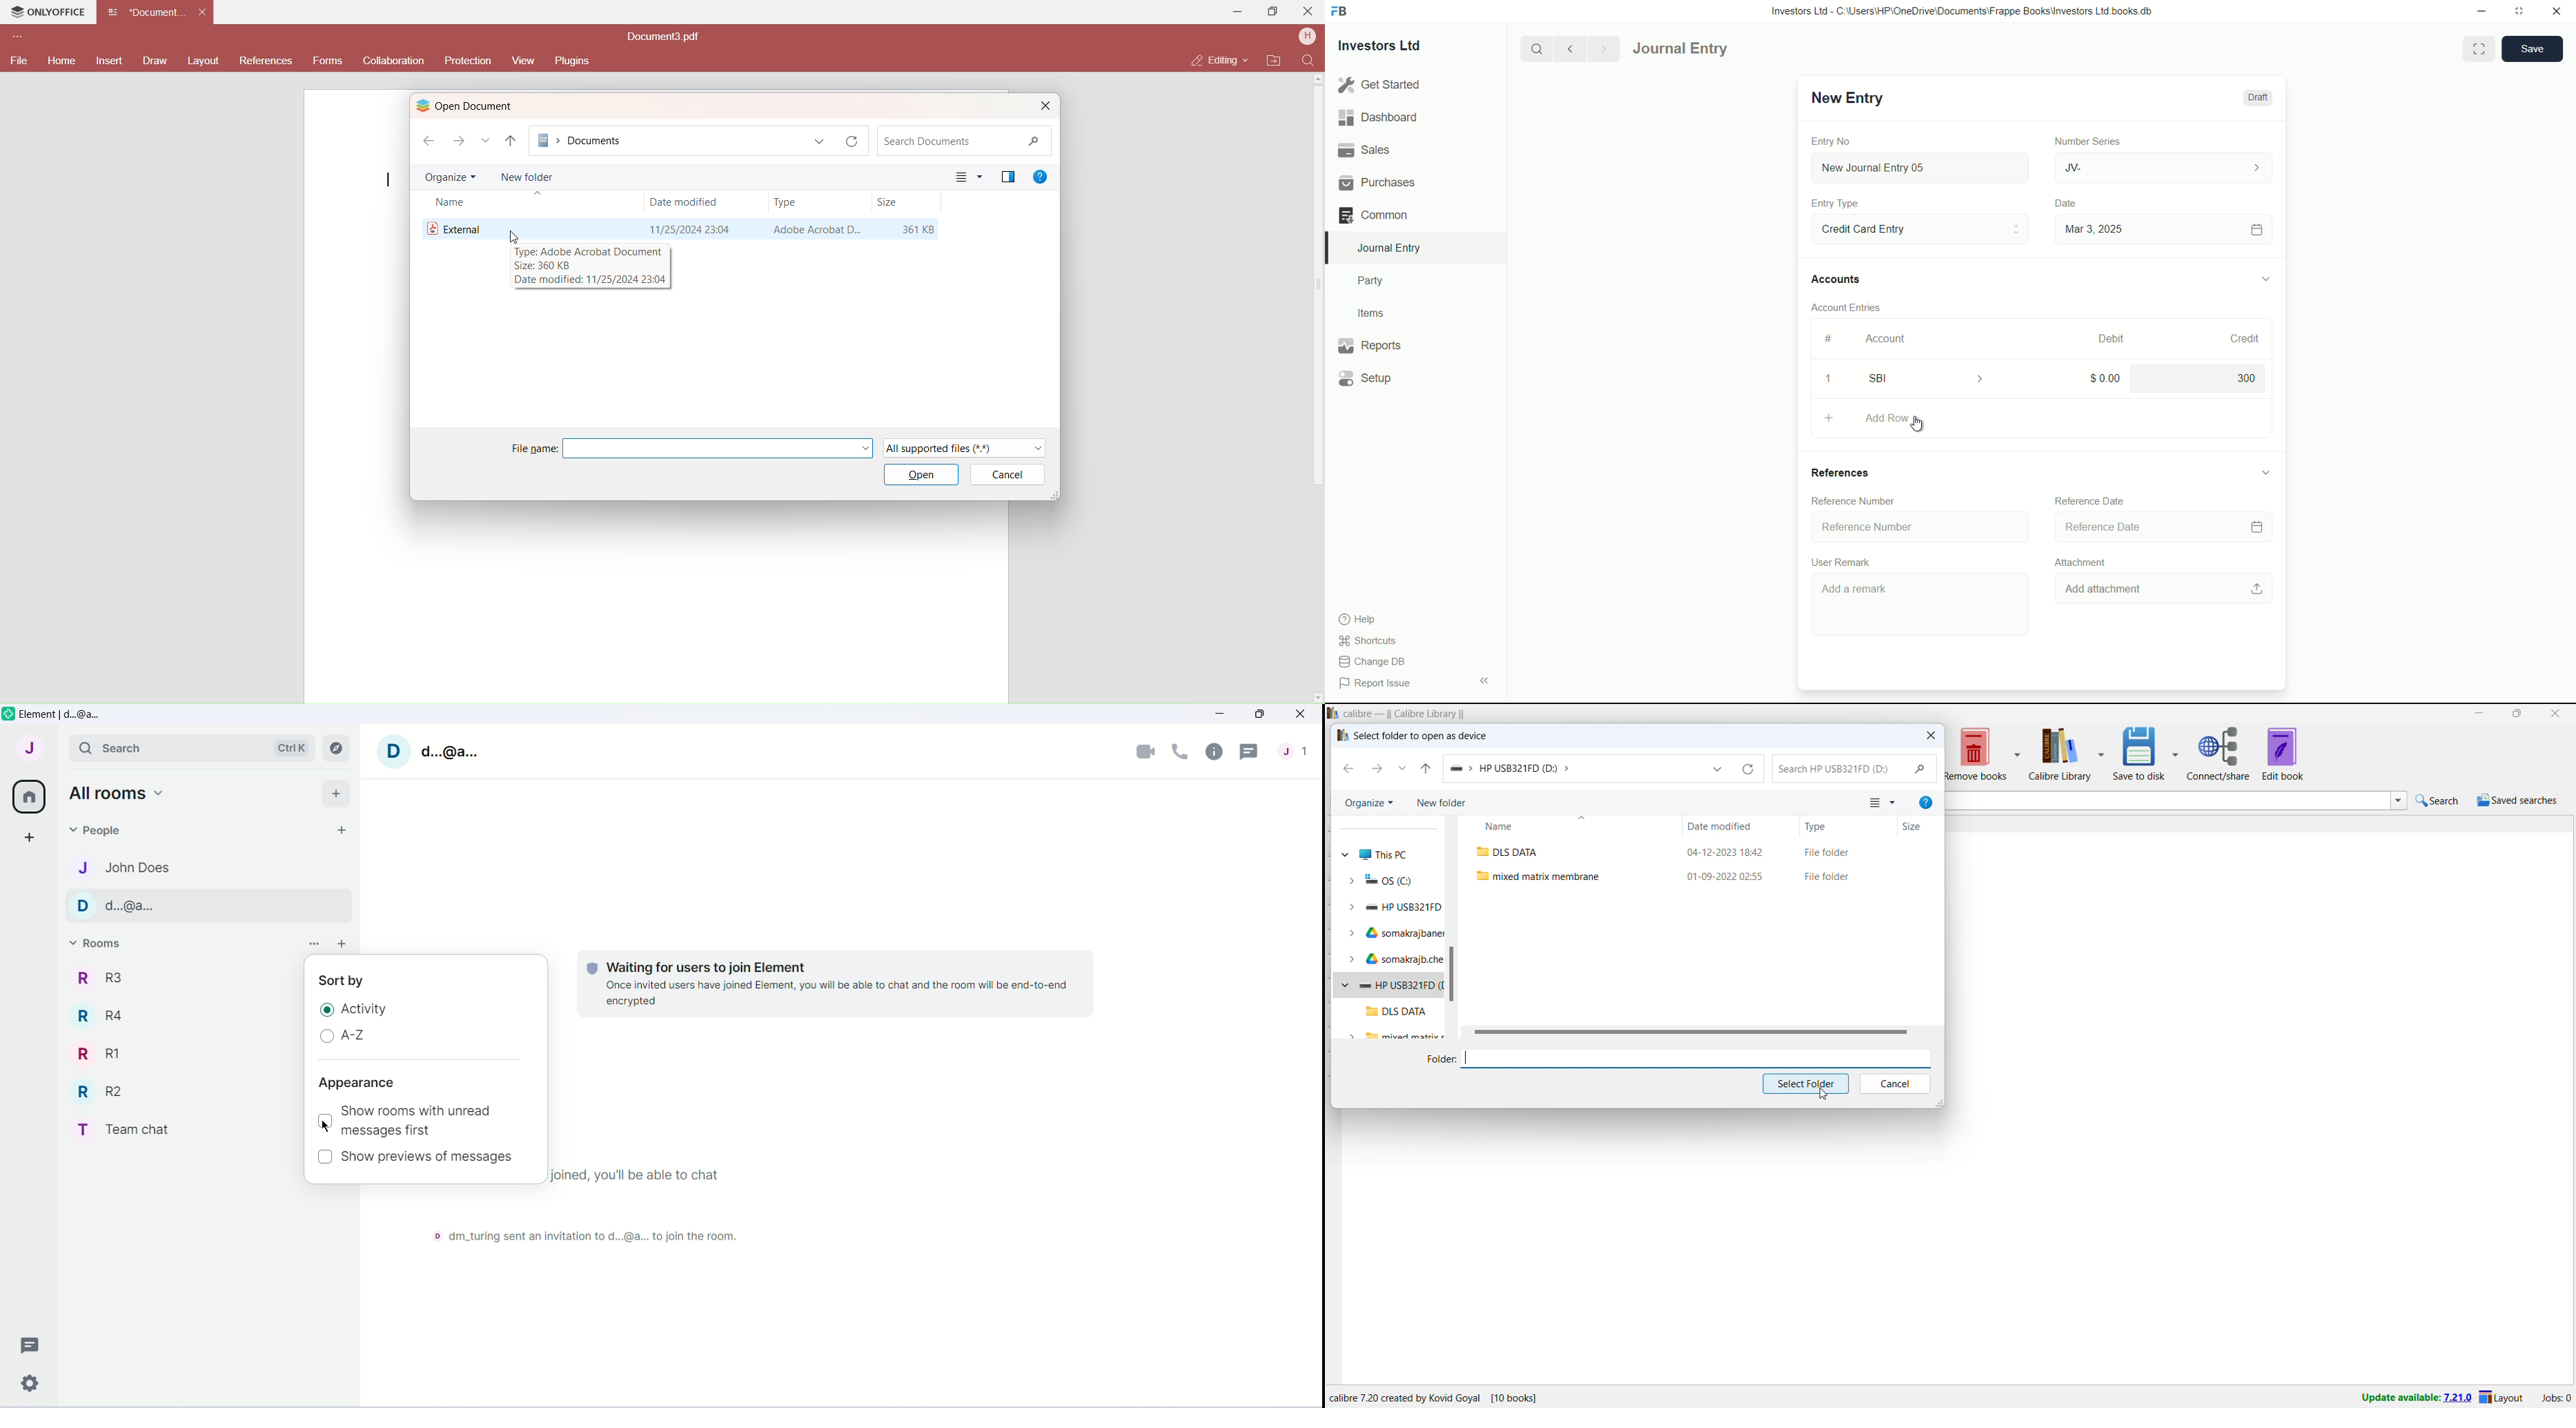 This screenshot has width=2576, height=1428. Describe the element at coordinates (2533, 49) in the screenshot. I see `save` at that location.